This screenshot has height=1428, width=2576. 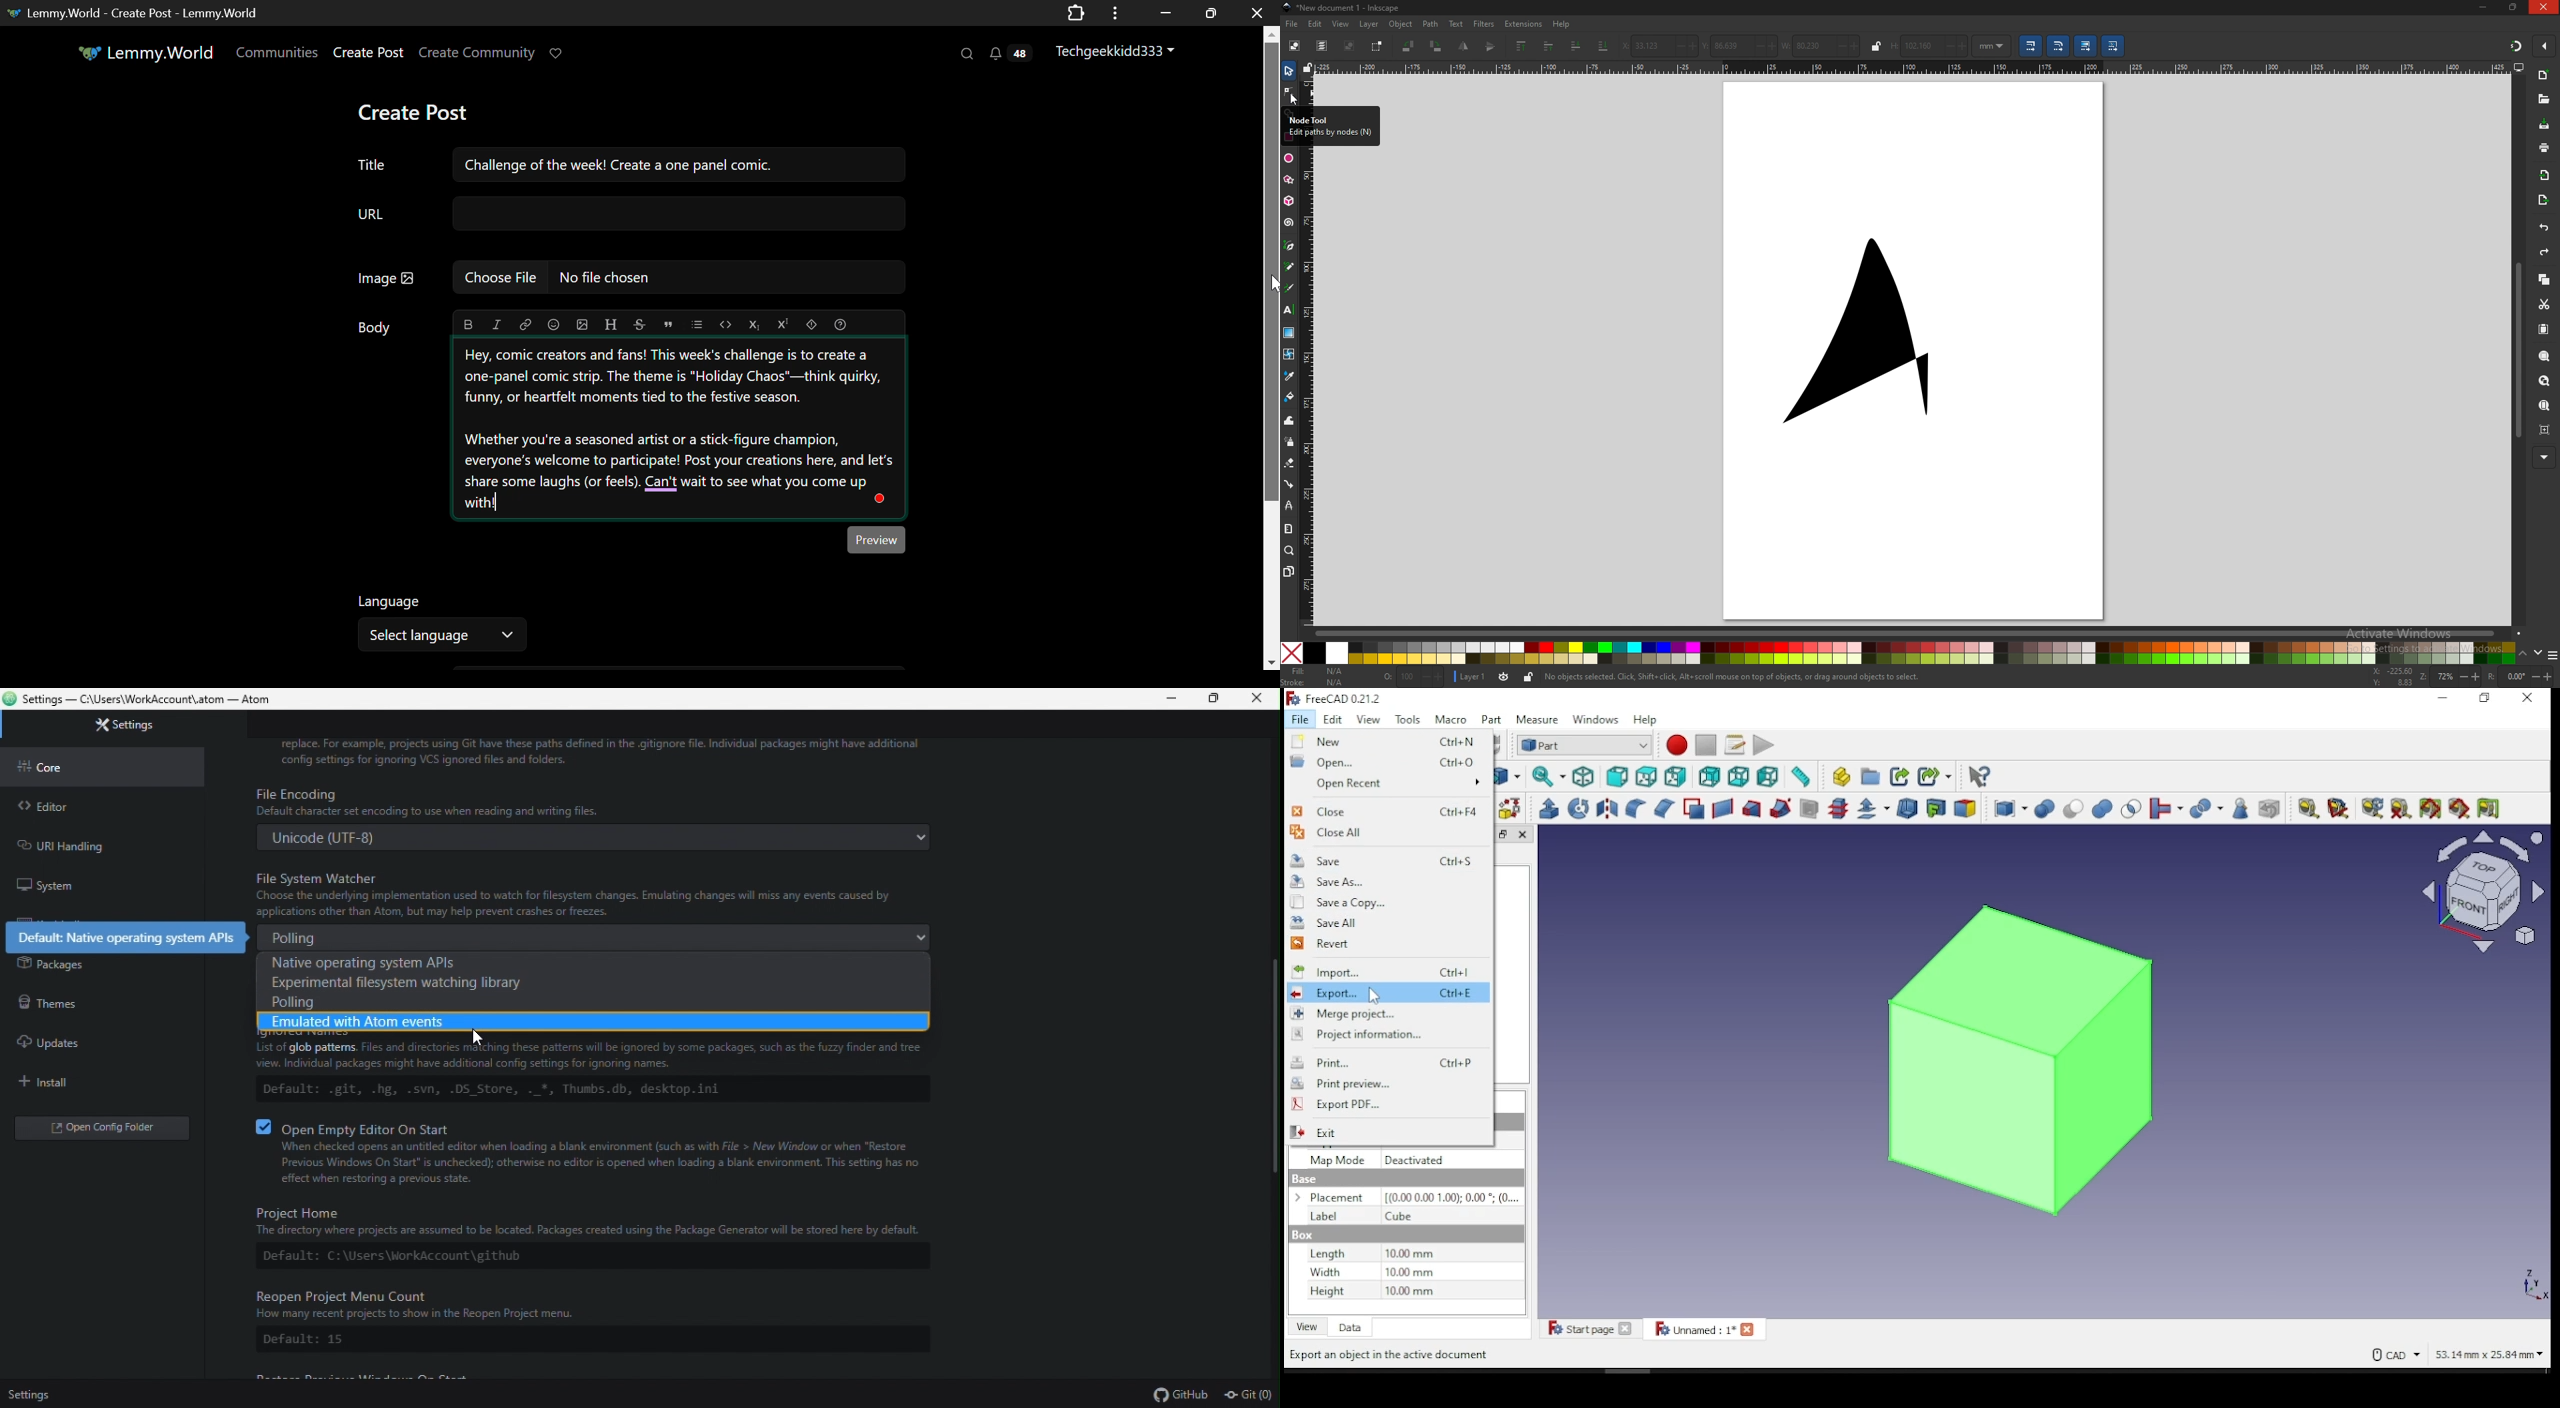 I want to click on settings, so click(x=110, y=728).